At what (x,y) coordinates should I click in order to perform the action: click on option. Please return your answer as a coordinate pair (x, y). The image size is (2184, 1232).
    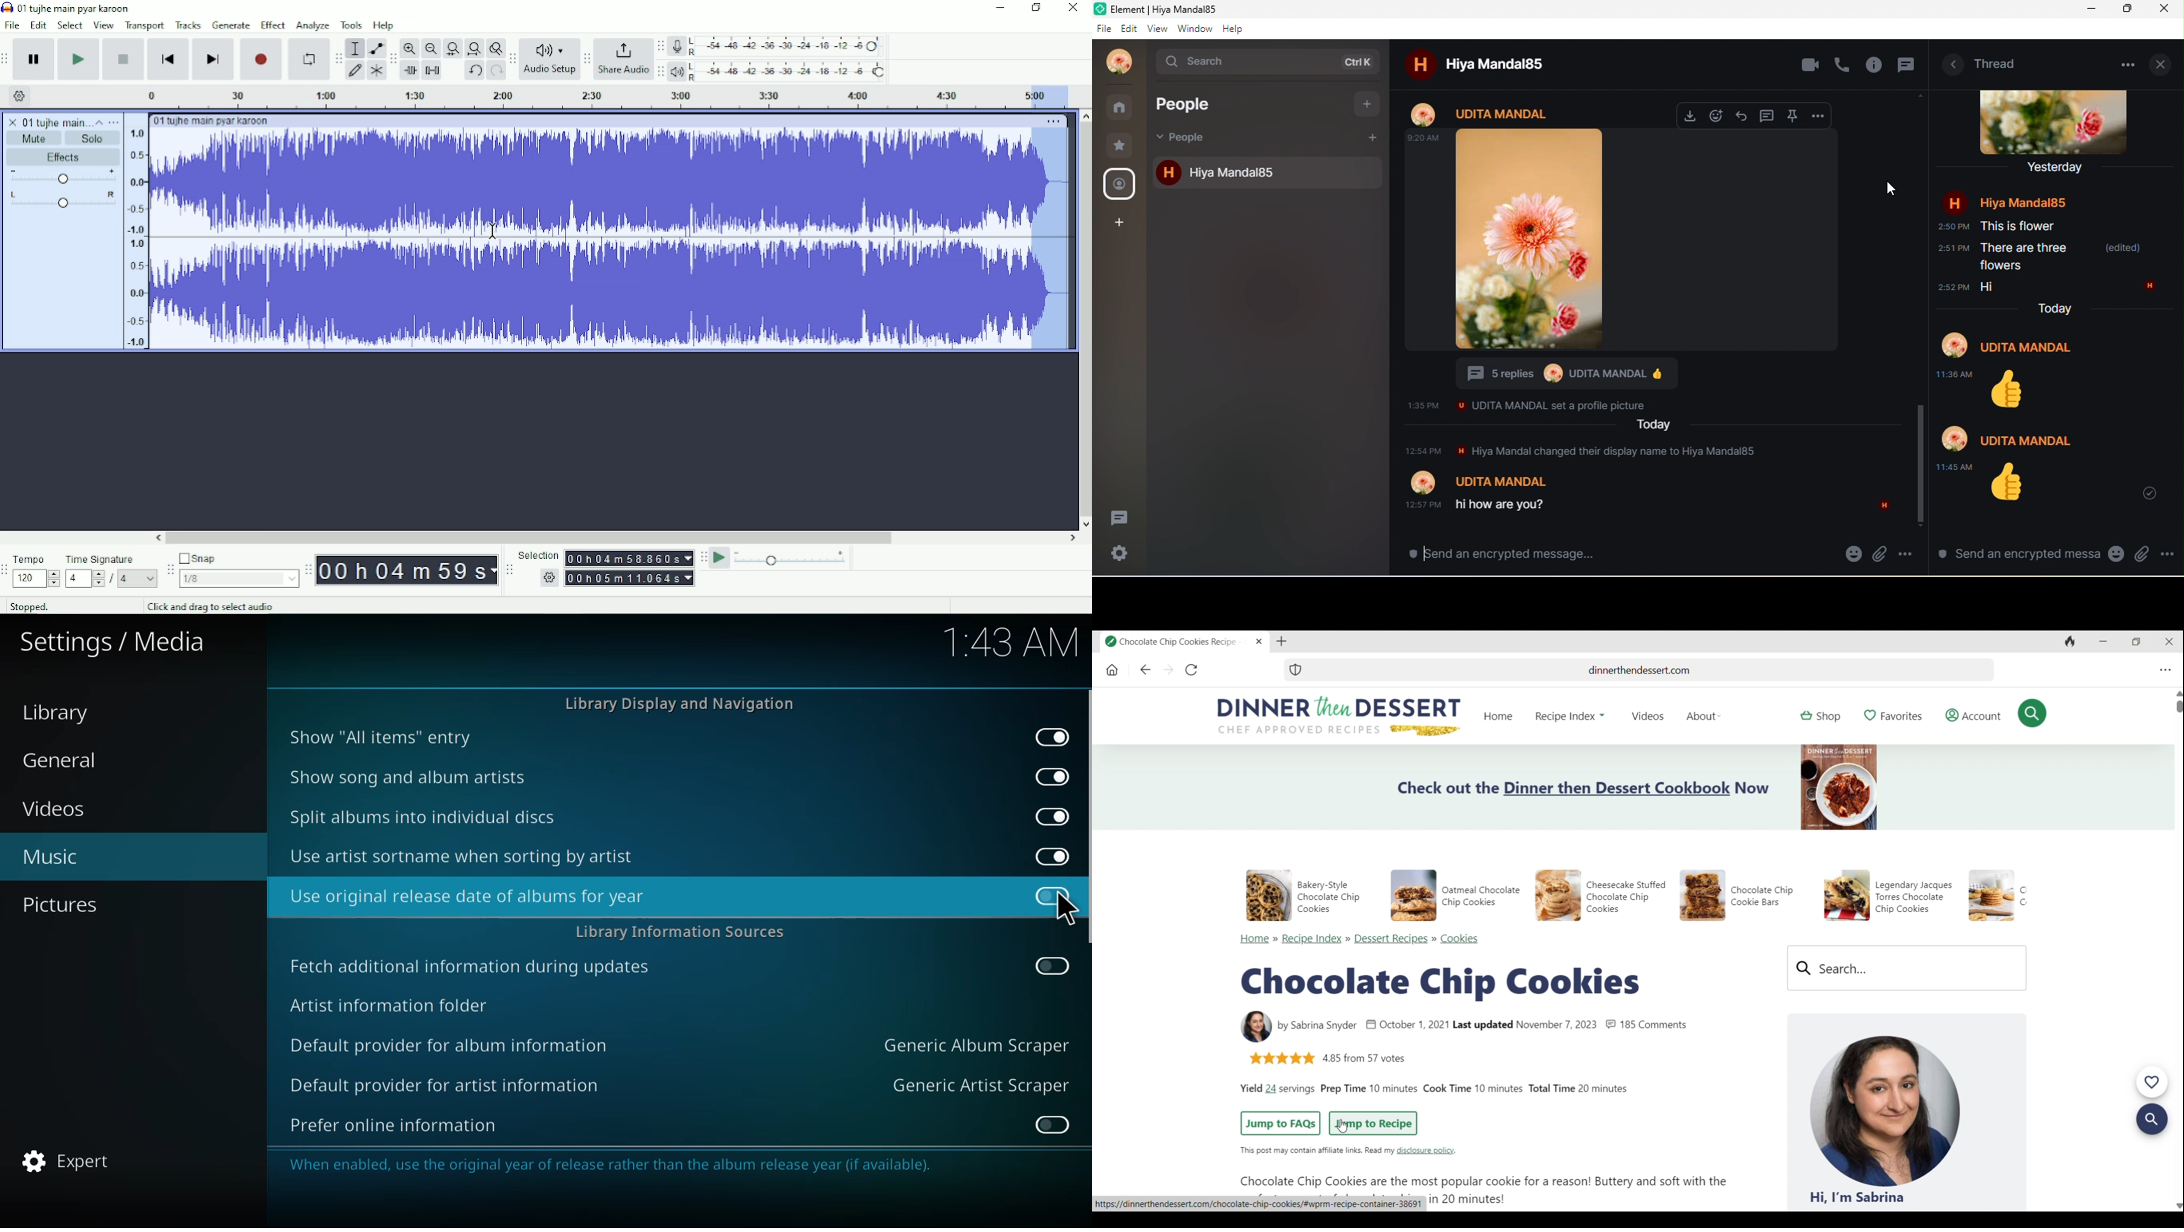
    Looking at the image, I should click on (1821, 113).